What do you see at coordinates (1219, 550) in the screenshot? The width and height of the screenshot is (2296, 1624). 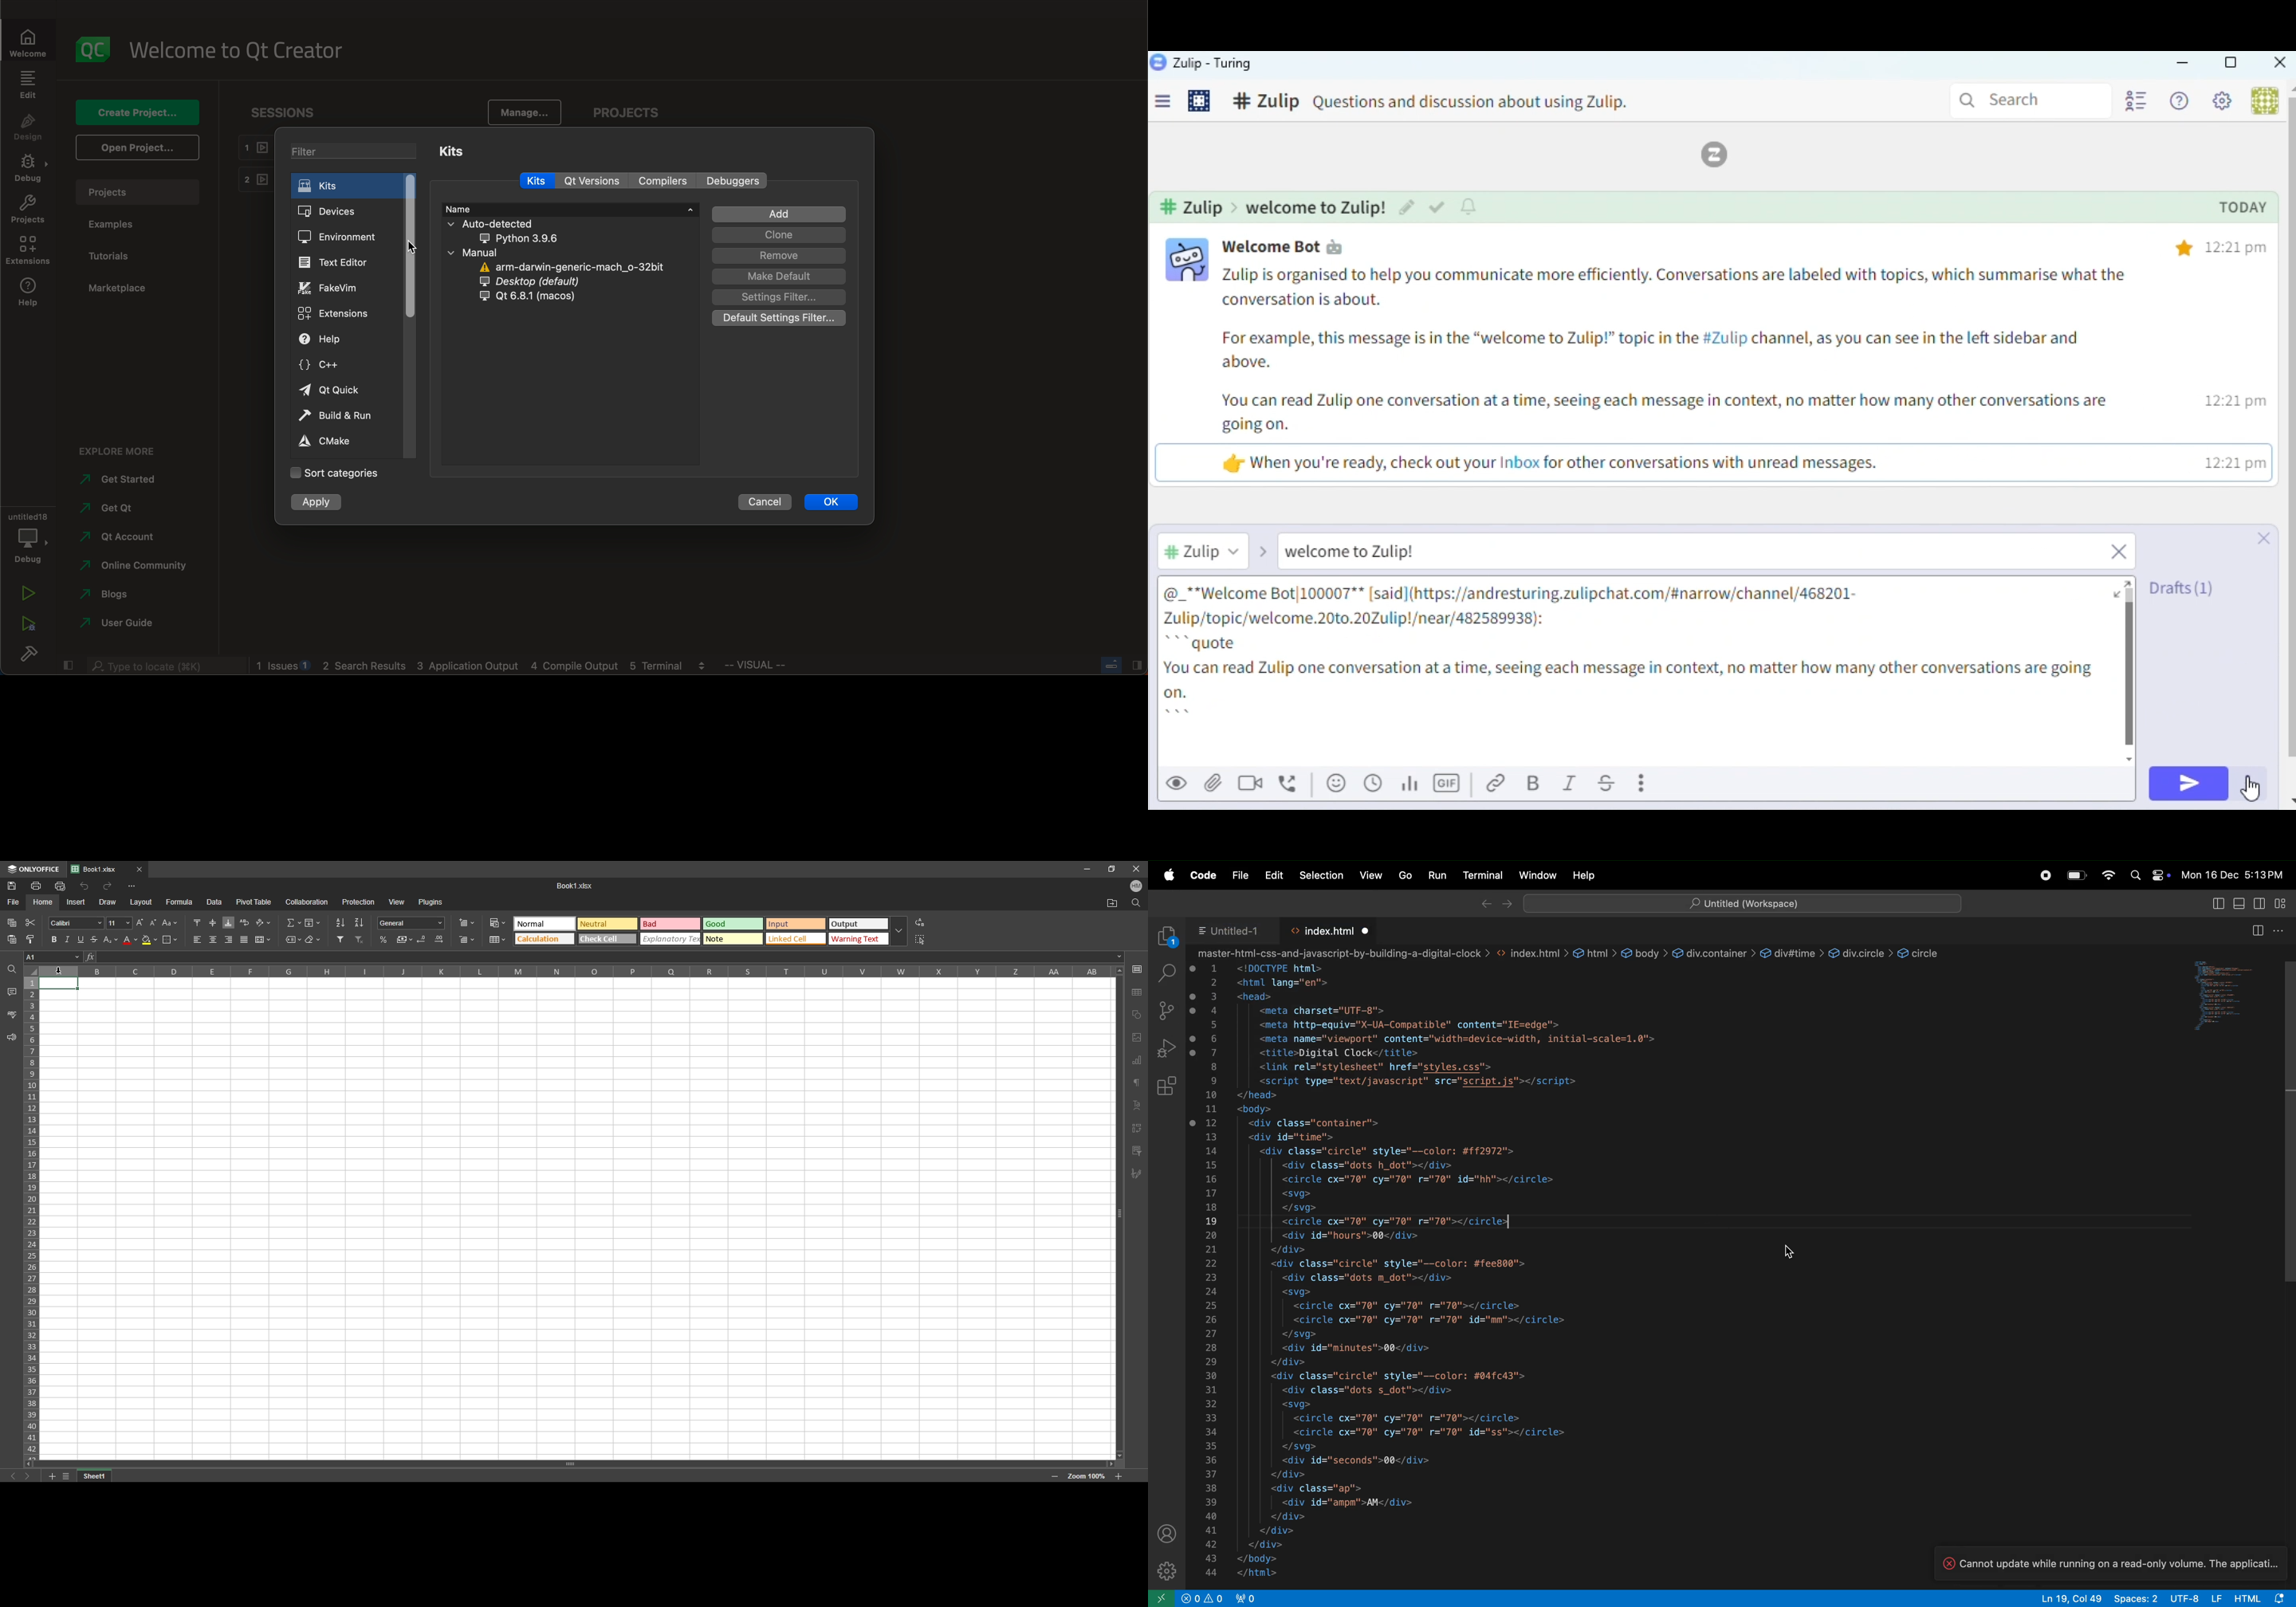 I see `User` at bounding box center [1219, 550].